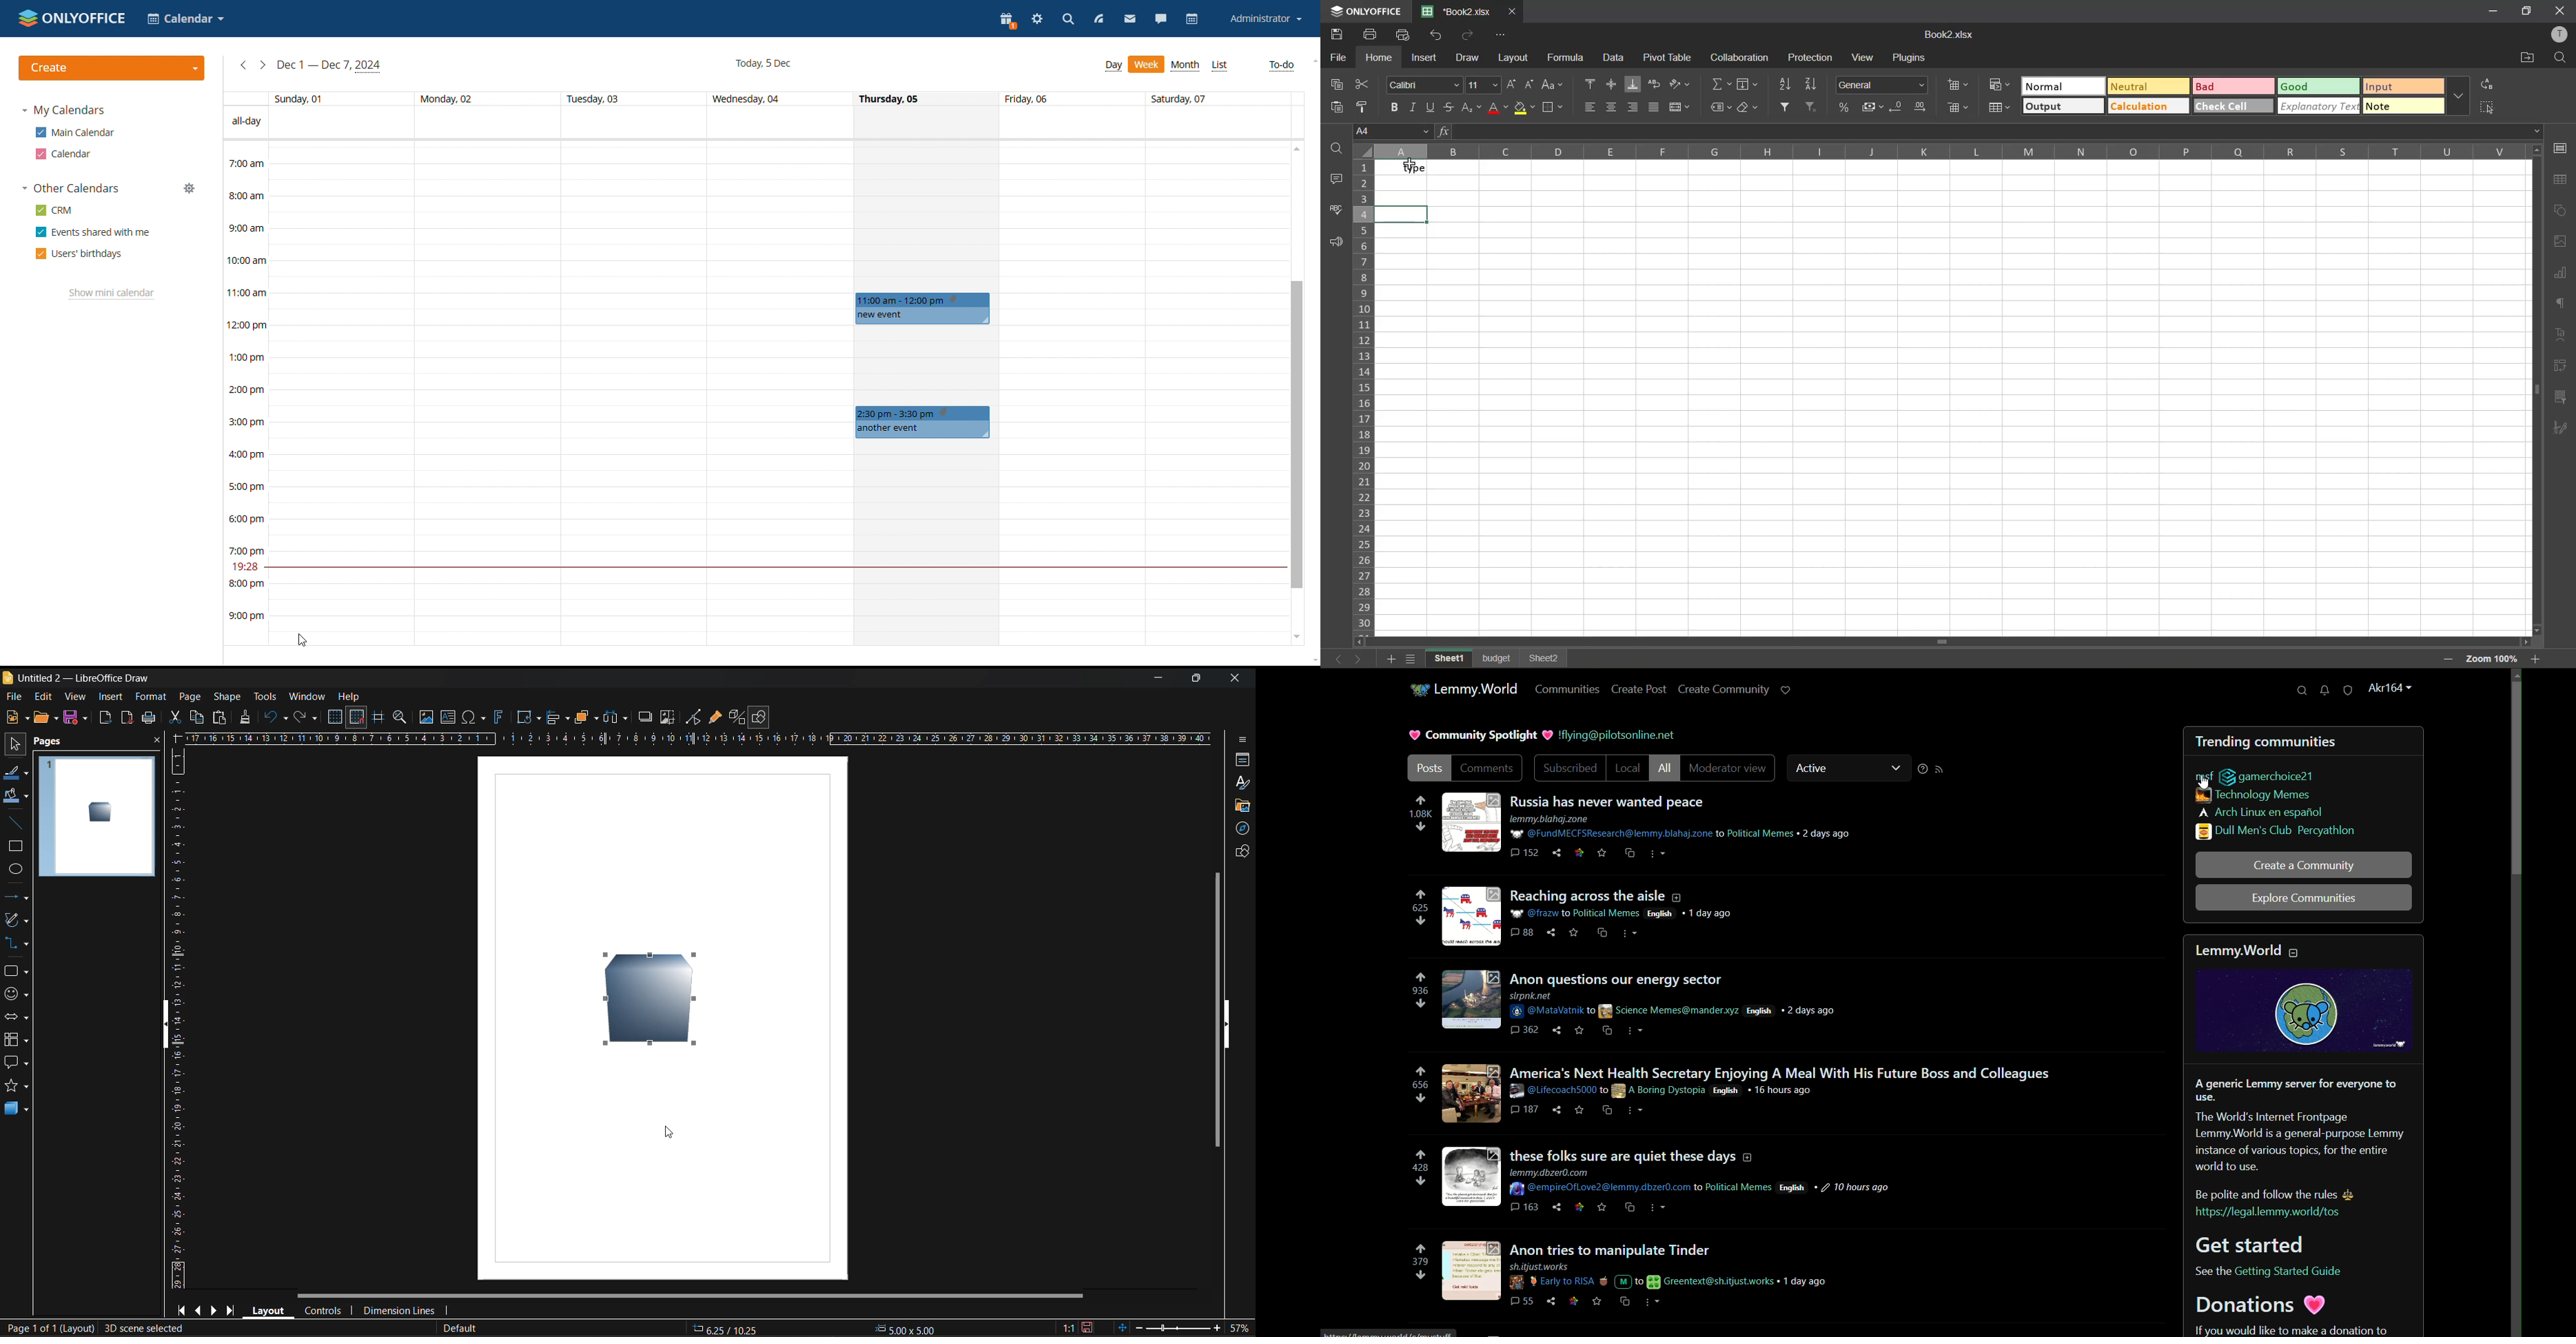  I want to click on replace, so click(2490, 84).